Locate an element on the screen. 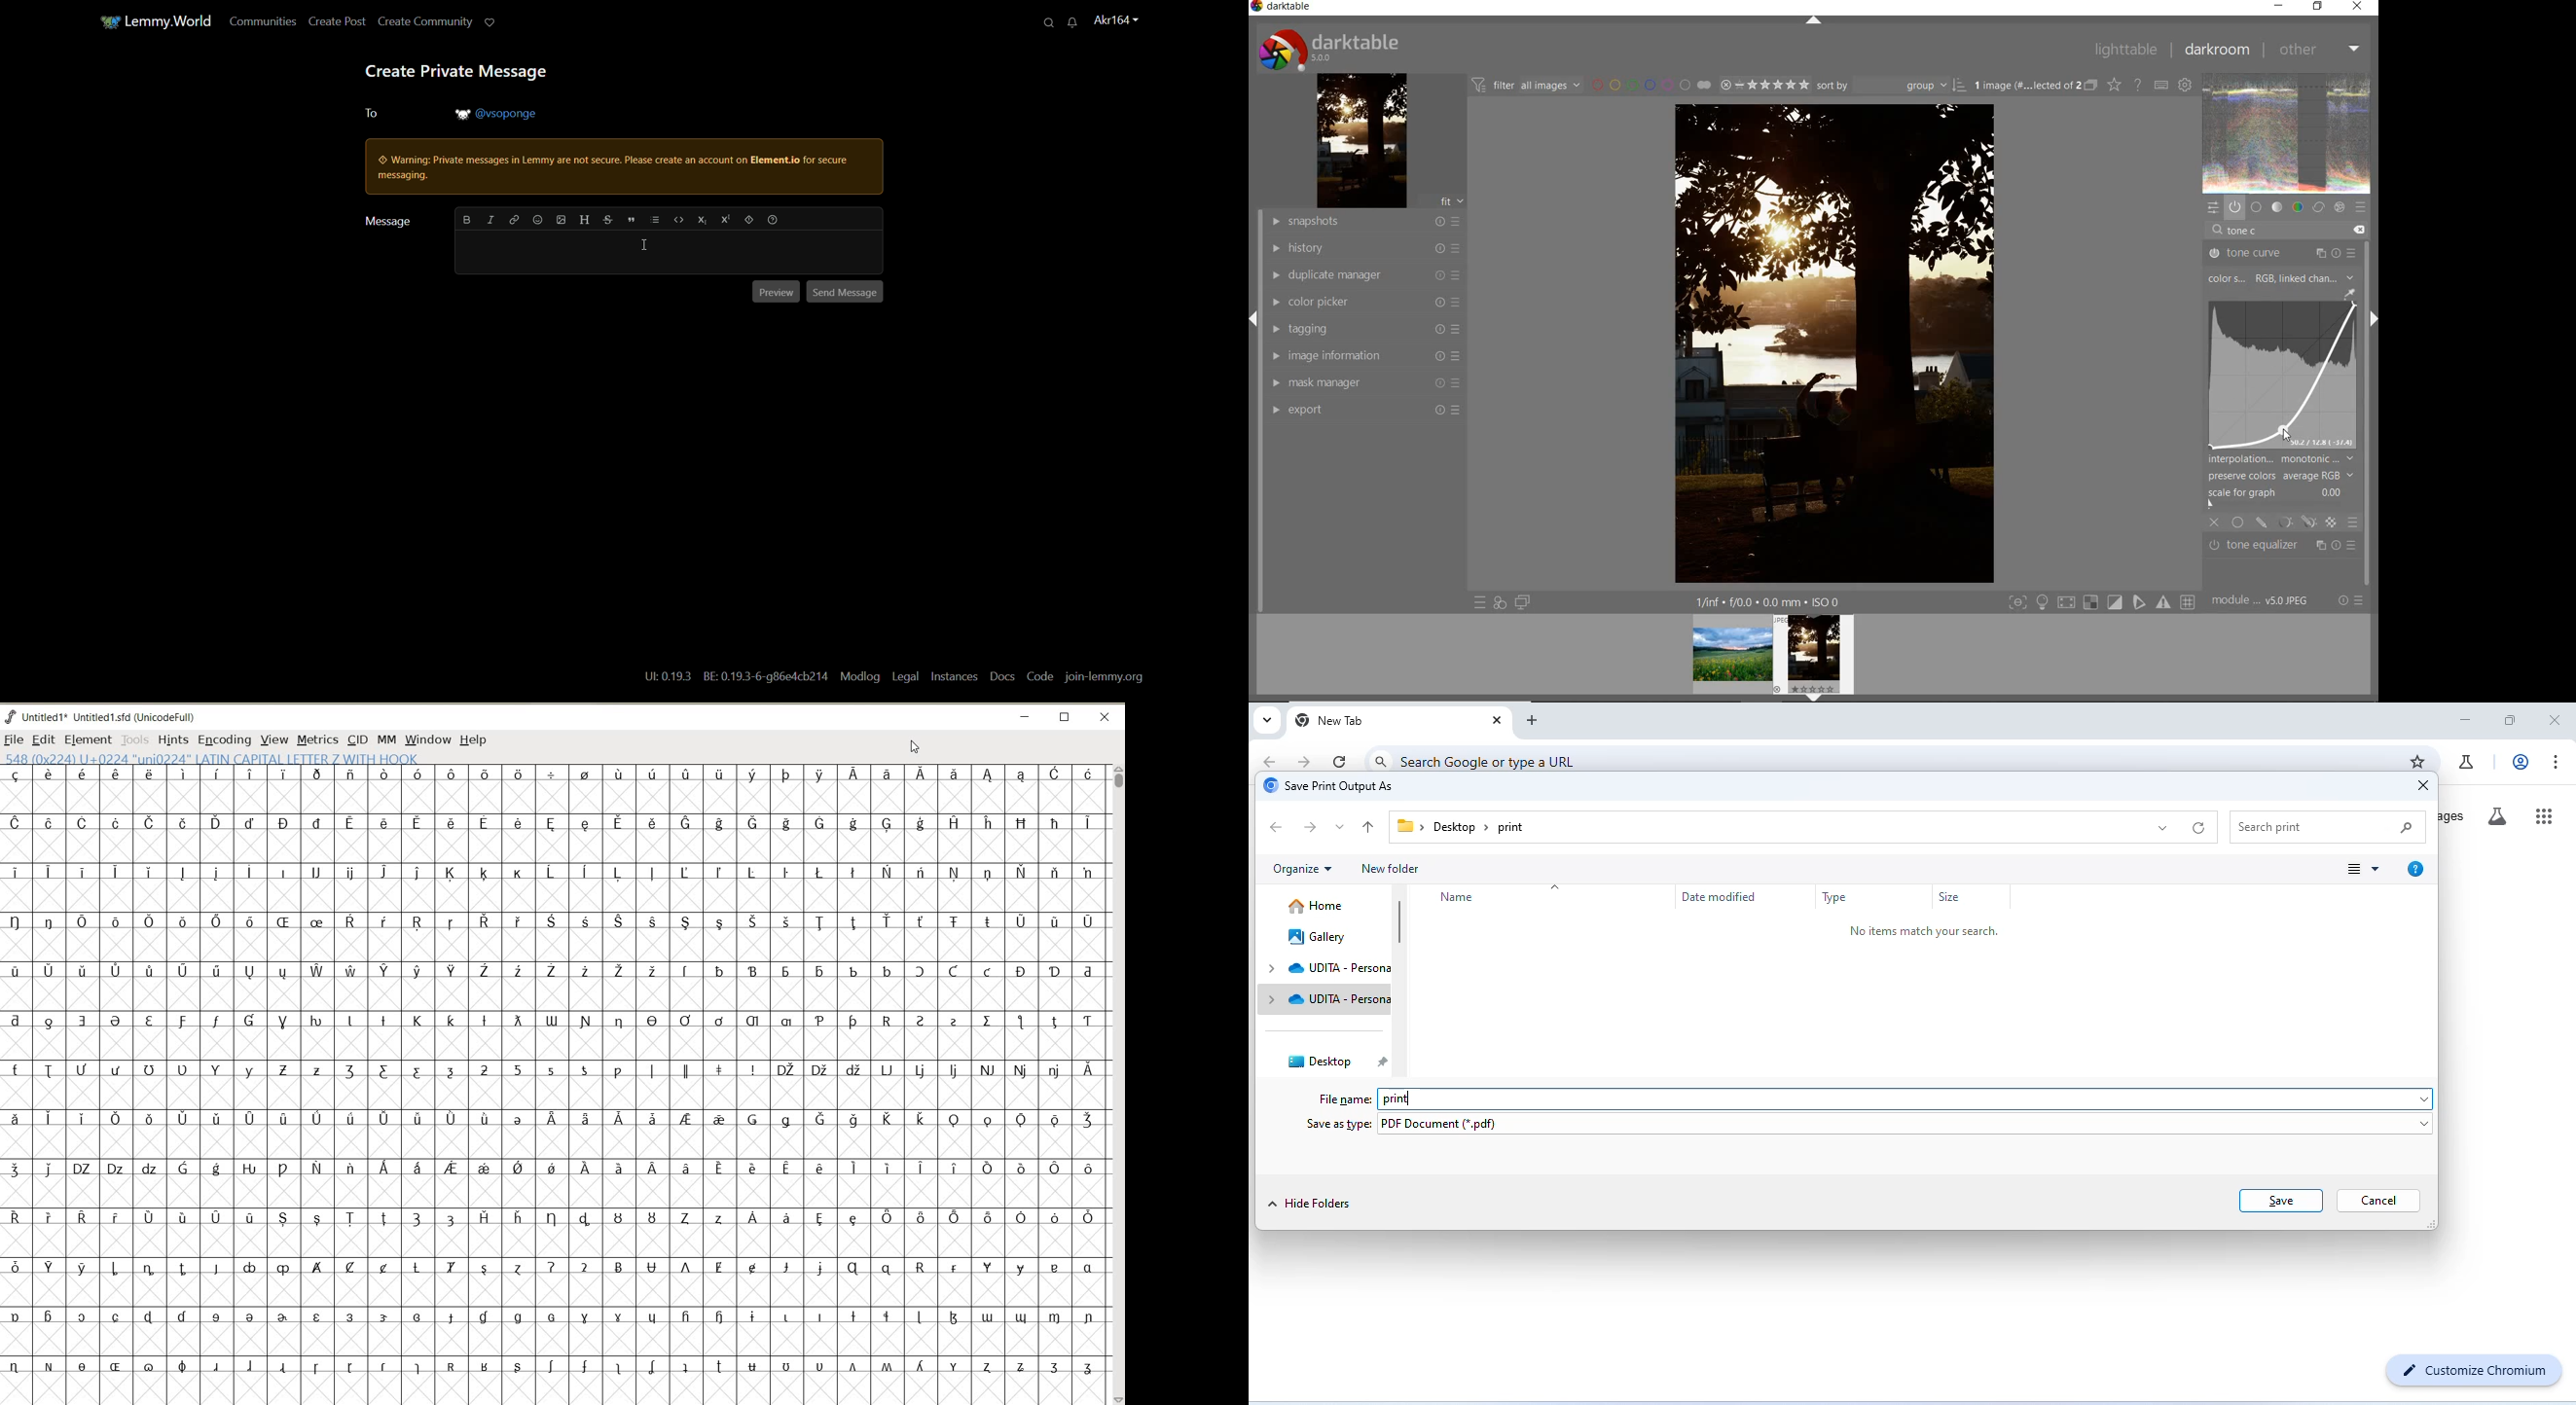  message bar is located at coordinates (539, 254).